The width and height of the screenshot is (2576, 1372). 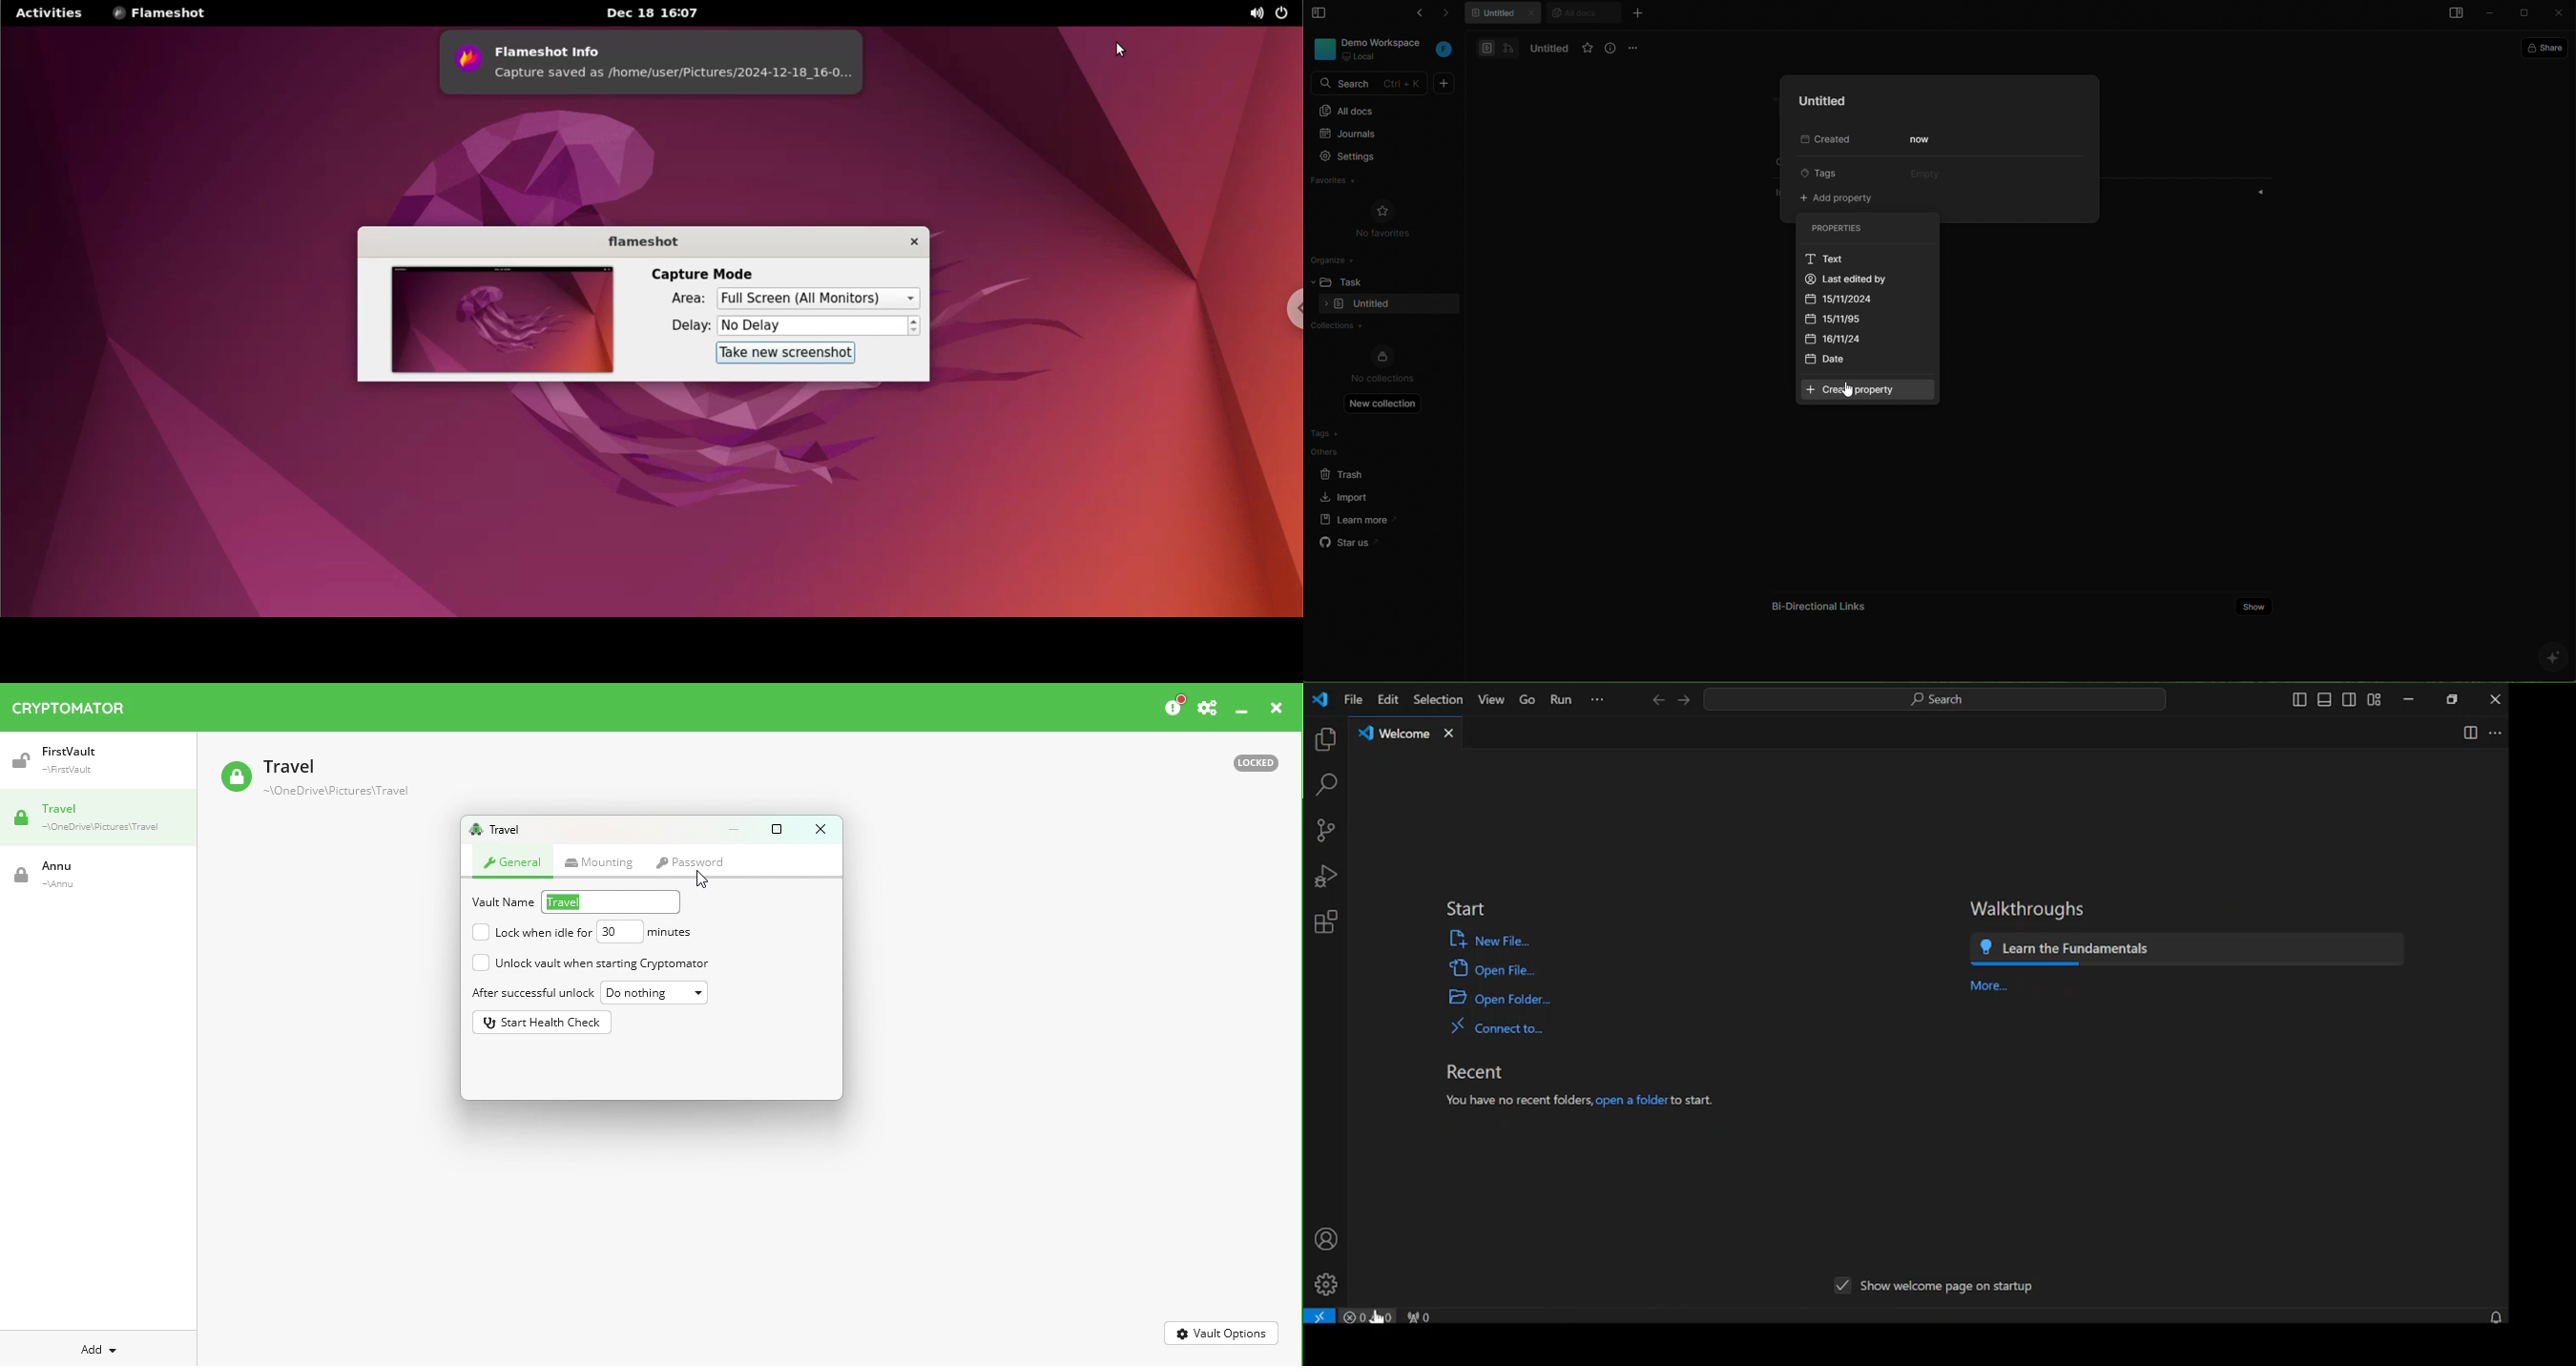 What do you see at coordinates (2375, 699) in the screenshot?
I see `customize layout` at bounding box center [2375, 699].